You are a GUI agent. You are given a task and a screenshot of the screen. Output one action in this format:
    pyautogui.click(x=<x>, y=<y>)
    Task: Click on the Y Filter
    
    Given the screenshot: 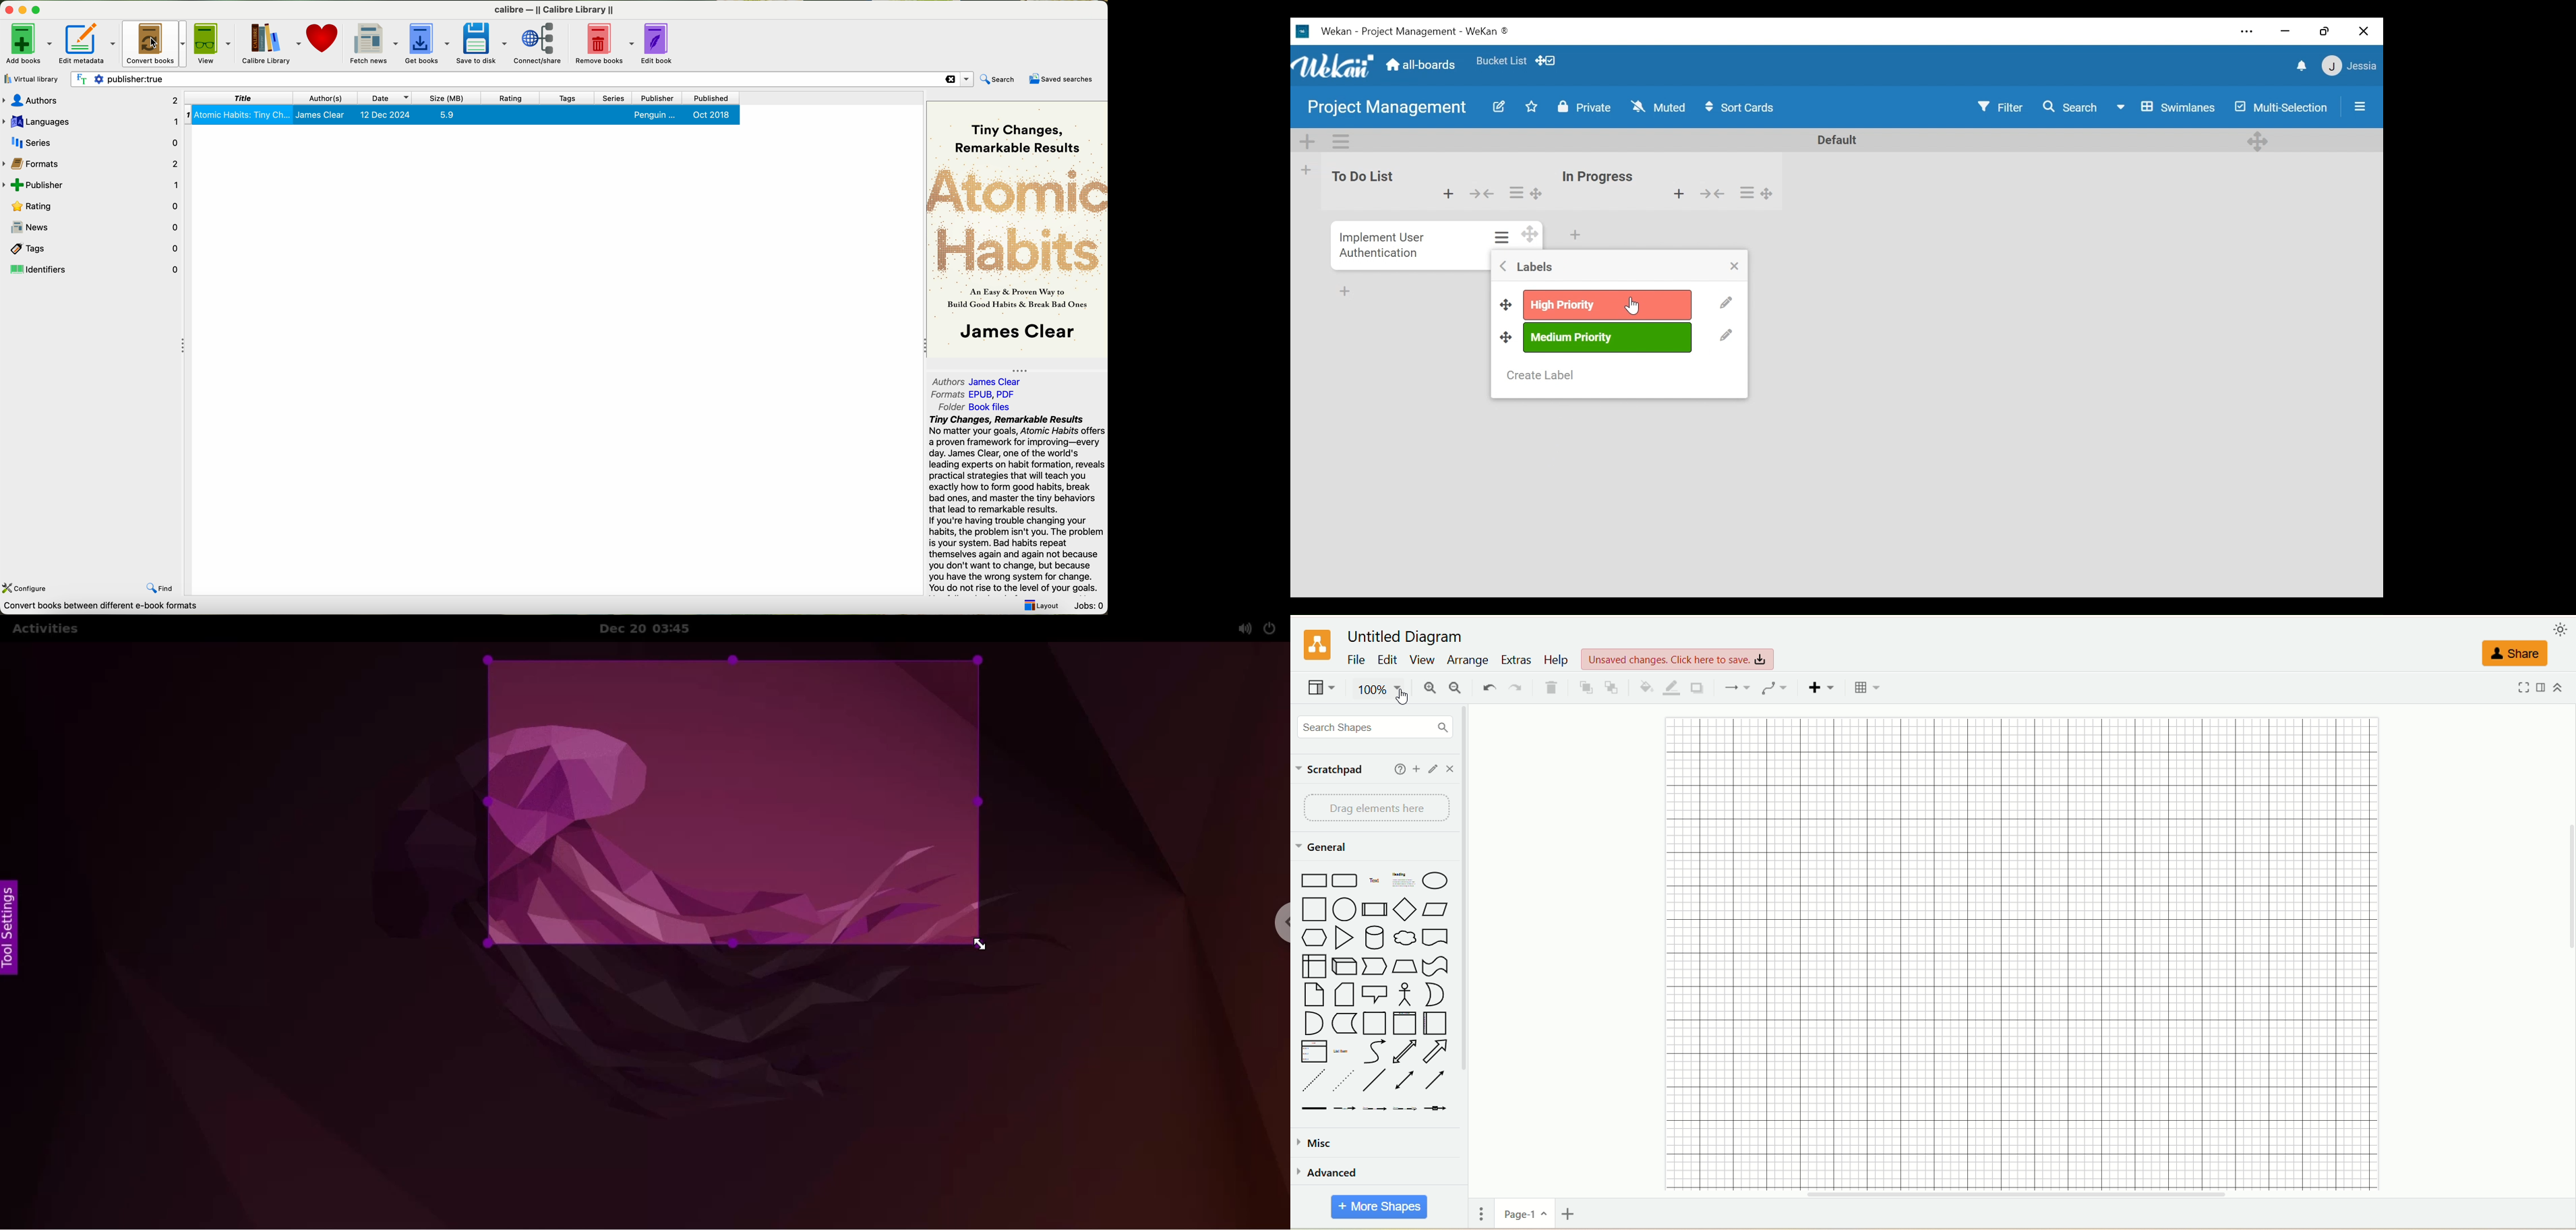 What is the action you would take?
    pyautogui.click(x=2000, y=106)
    